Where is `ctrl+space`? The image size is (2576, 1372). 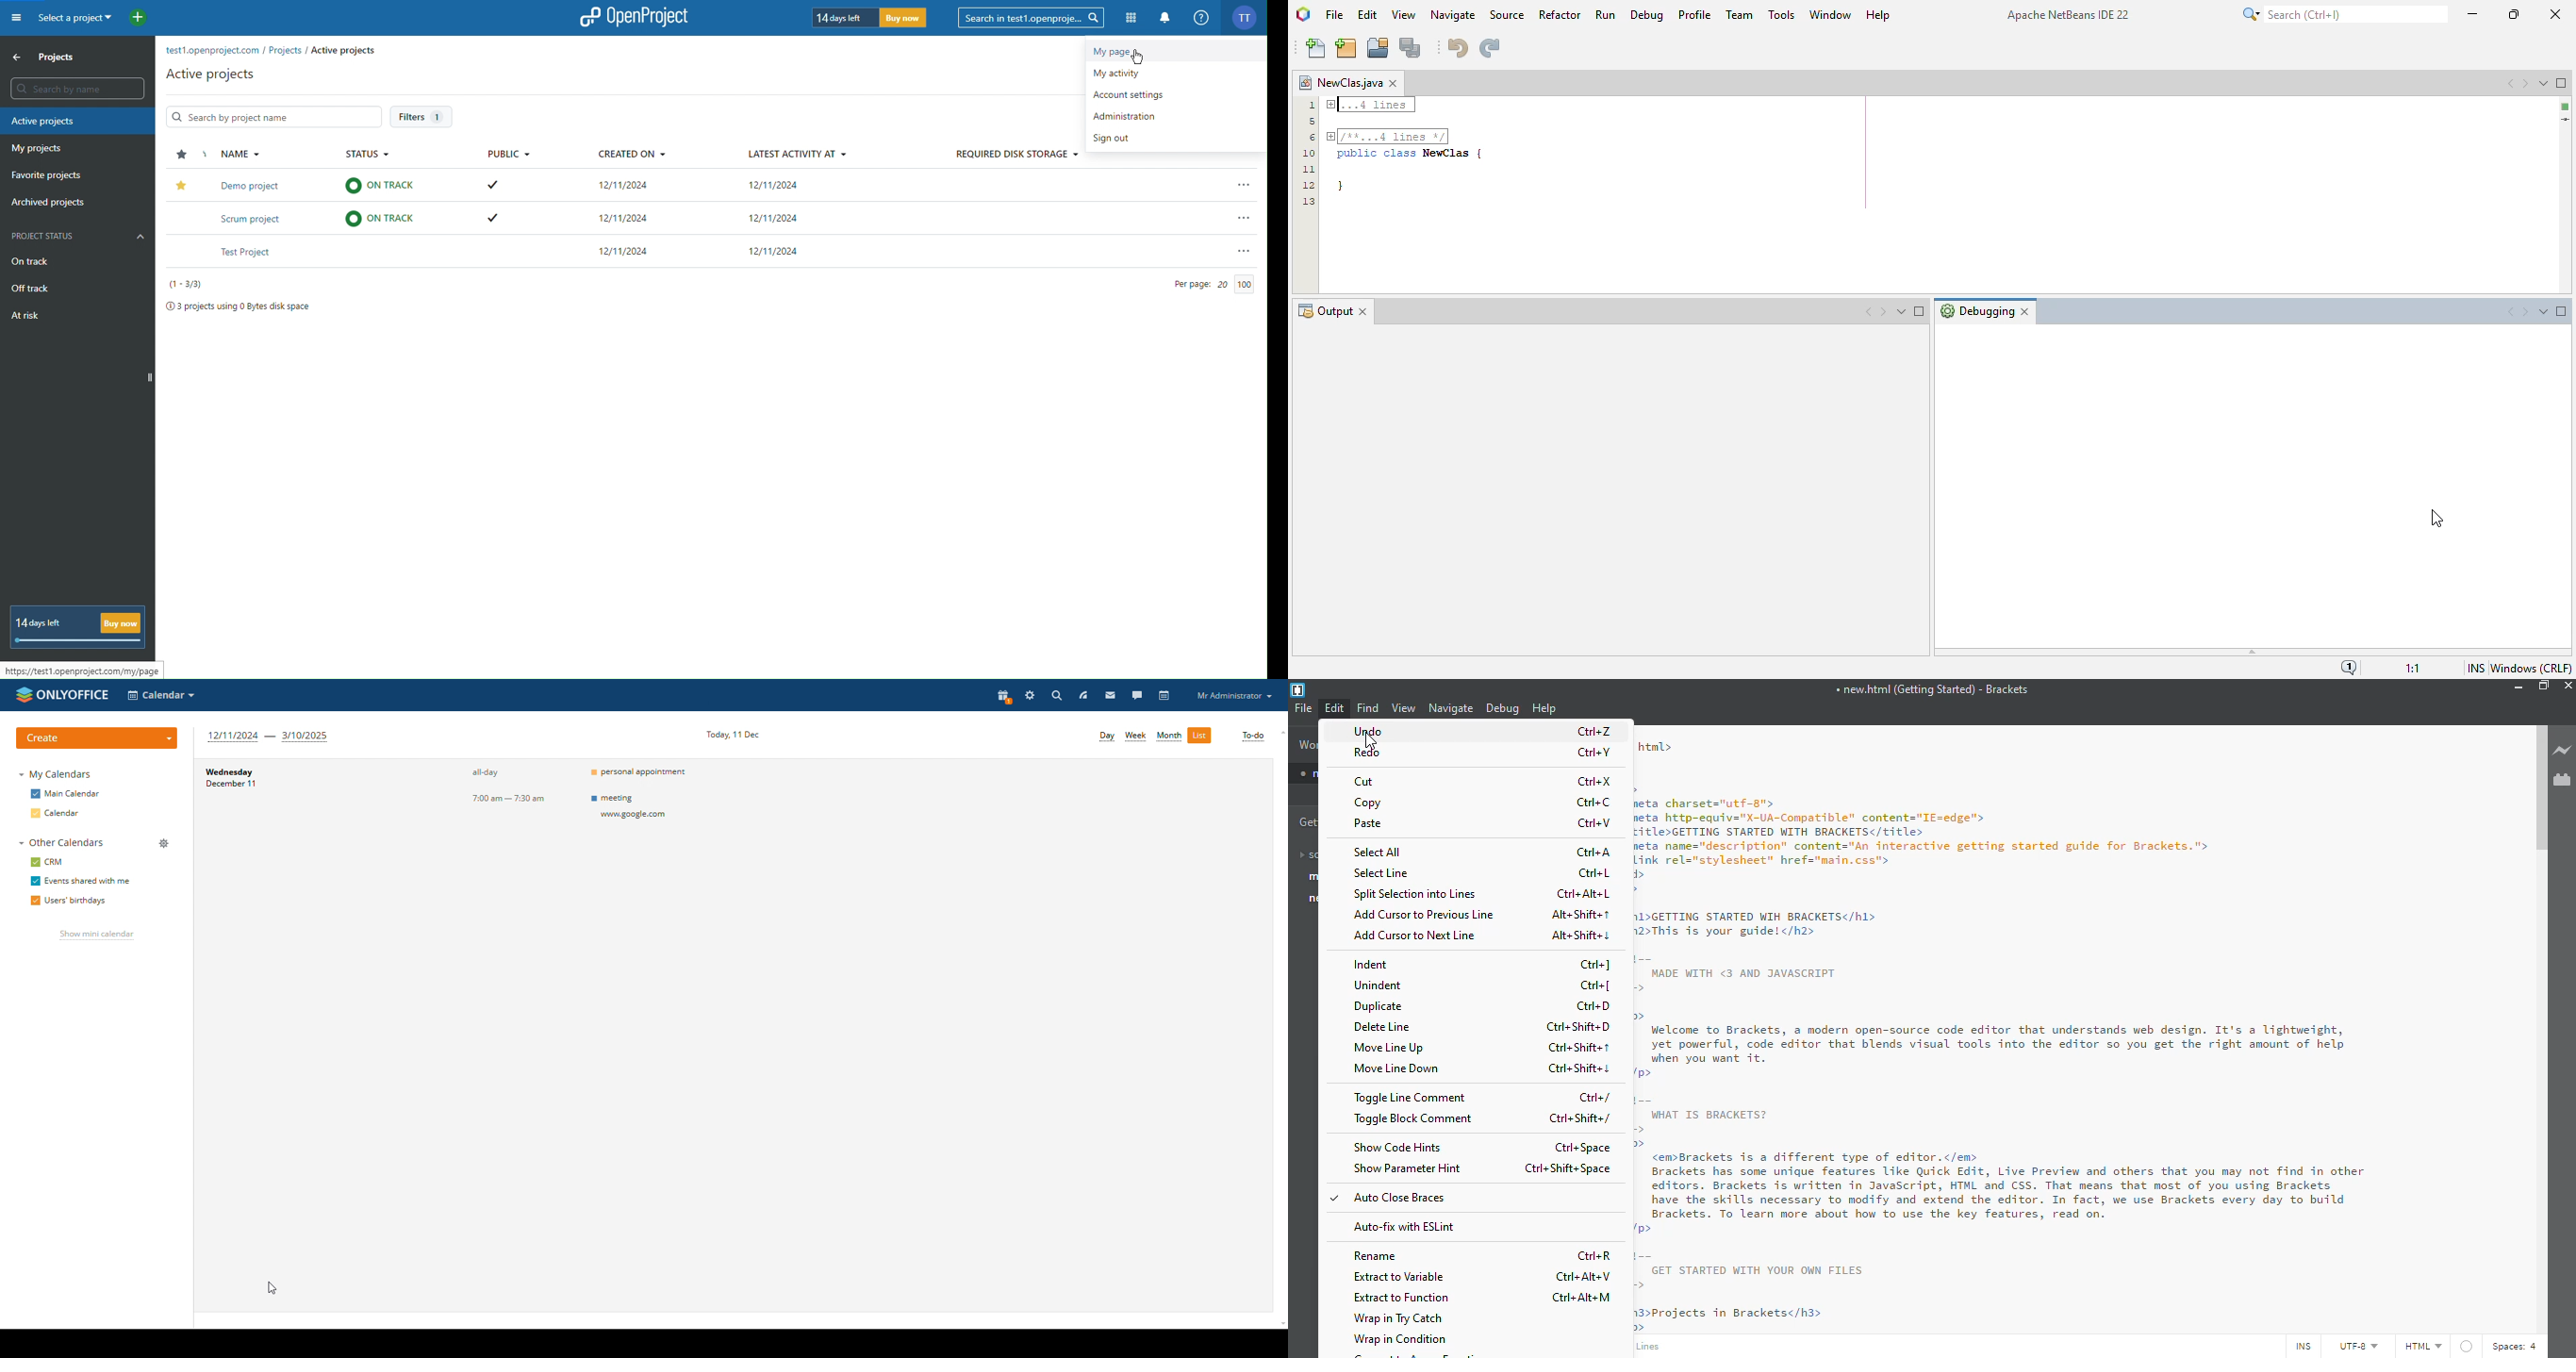 ctrl+space is located at coordinates (1586, 1148).